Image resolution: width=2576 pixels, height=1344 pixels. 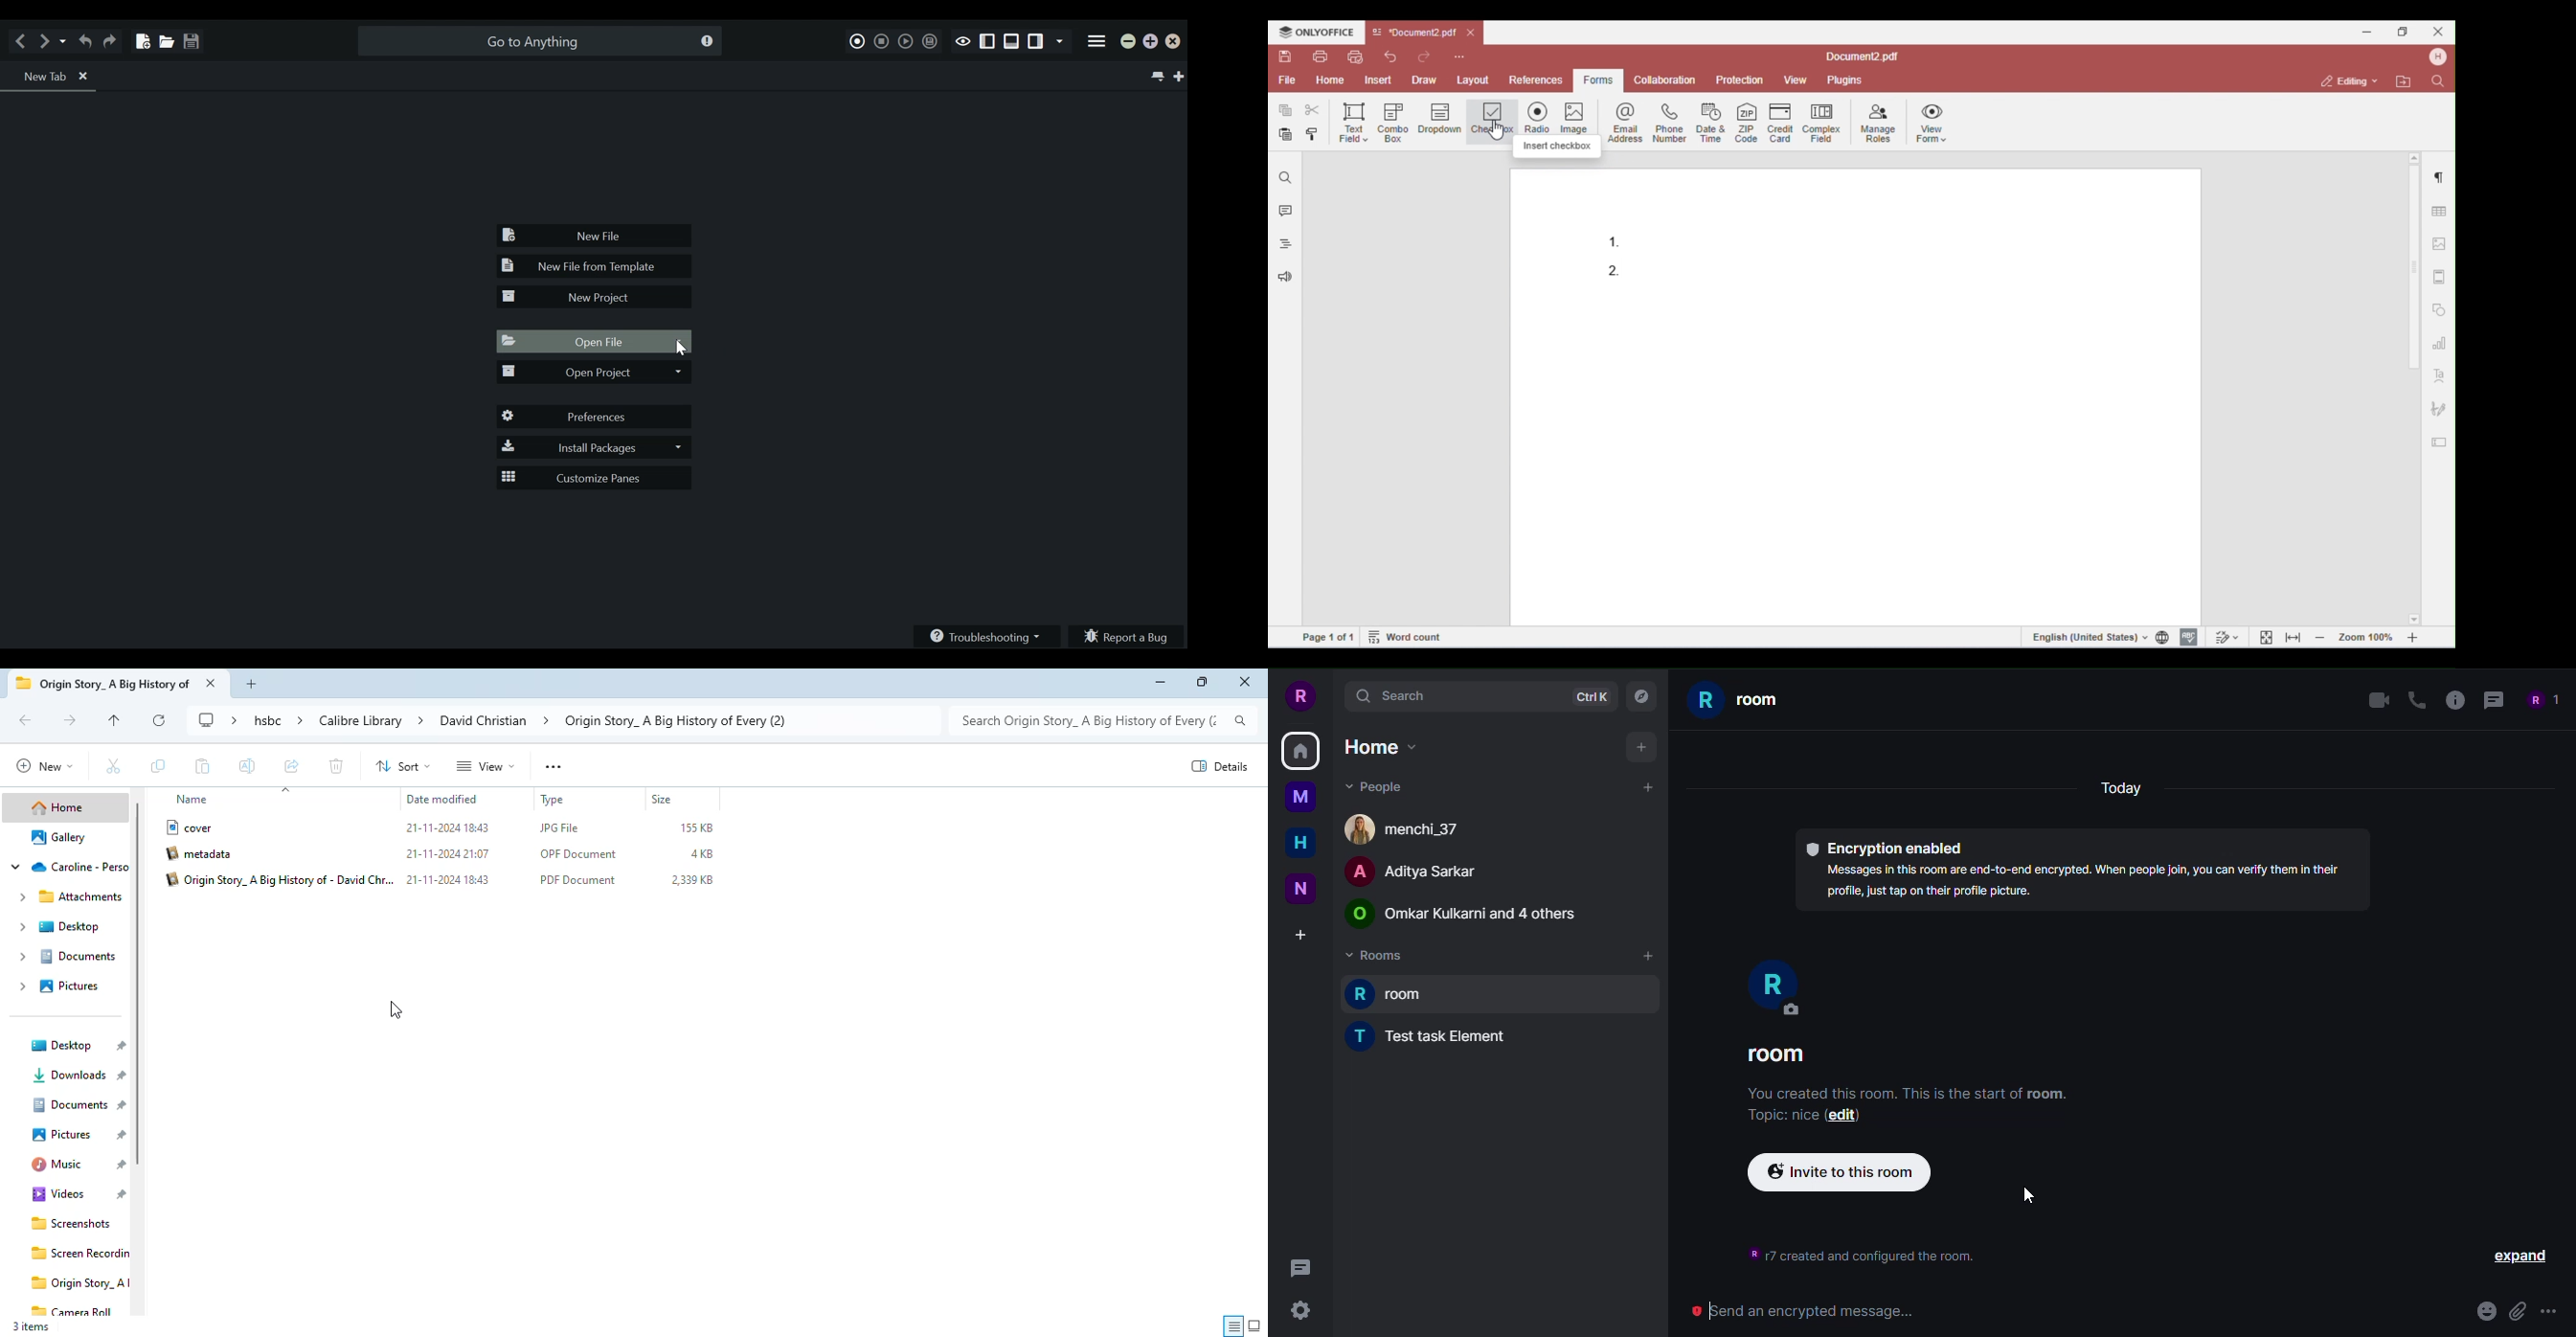 What do you see at coordinates (449, 854) in the screenshot?
I see `modified date & time` at bounding box center [449, 854].